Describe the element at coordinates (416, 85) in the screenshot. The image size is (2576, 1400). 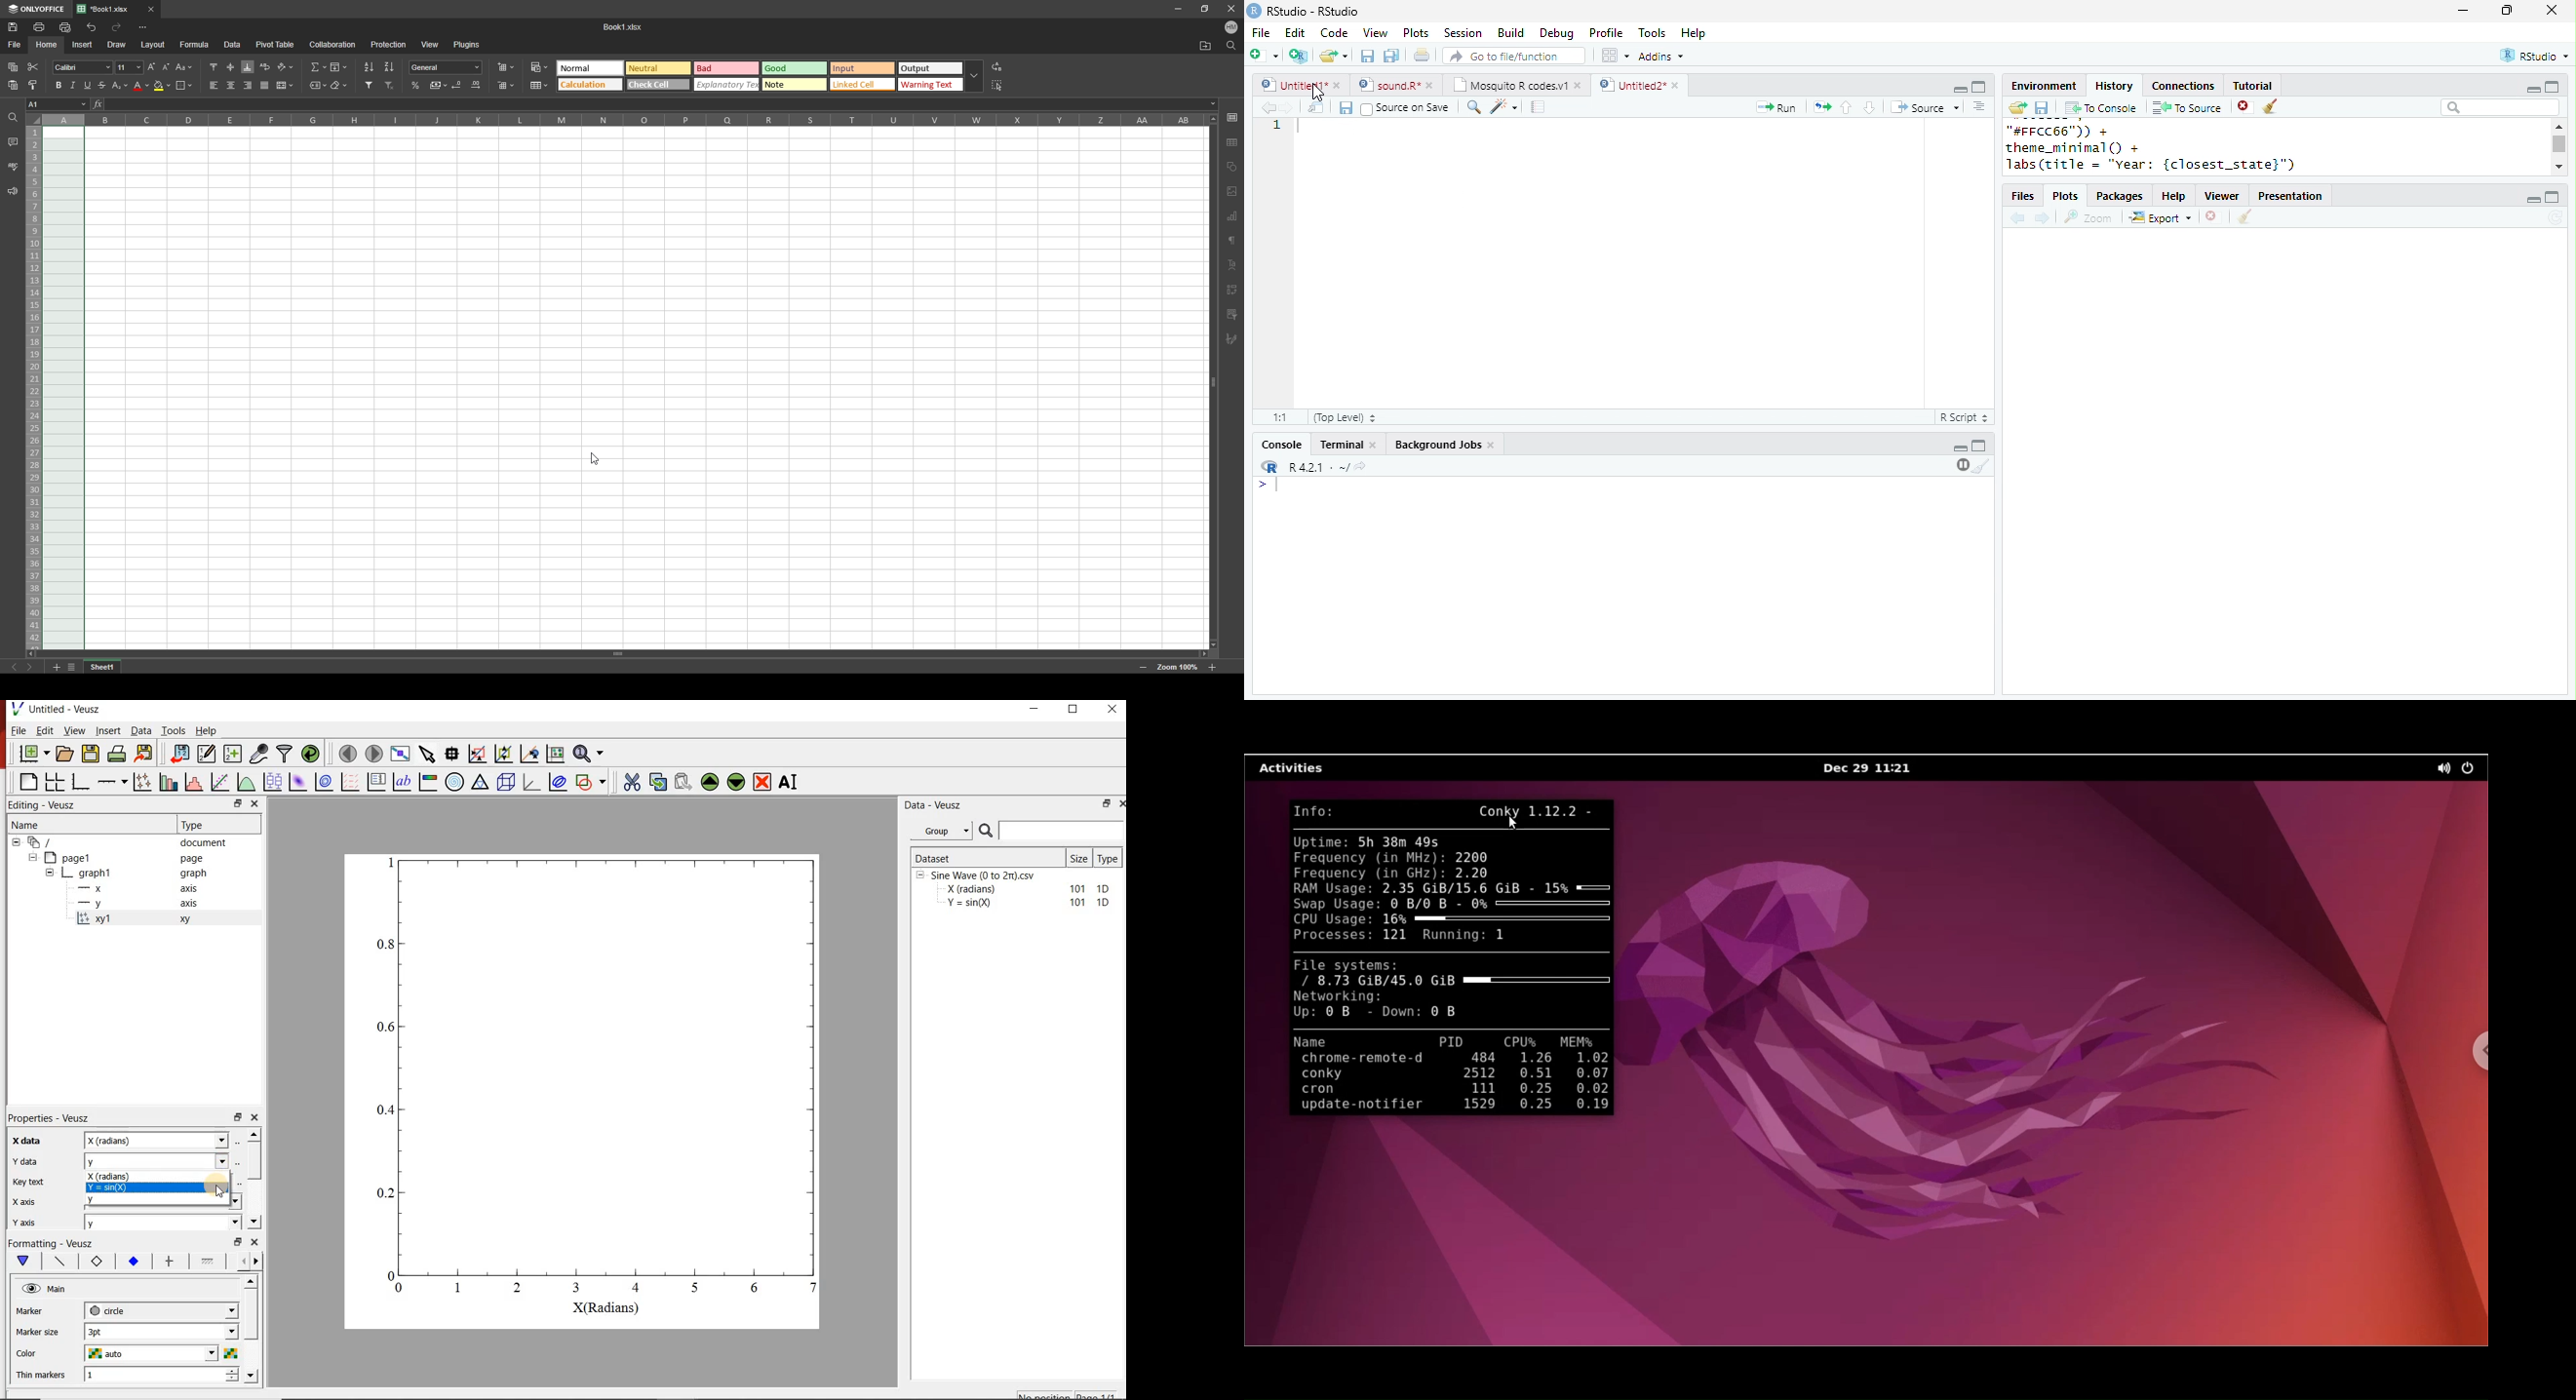
I see `percentage style` at that location.